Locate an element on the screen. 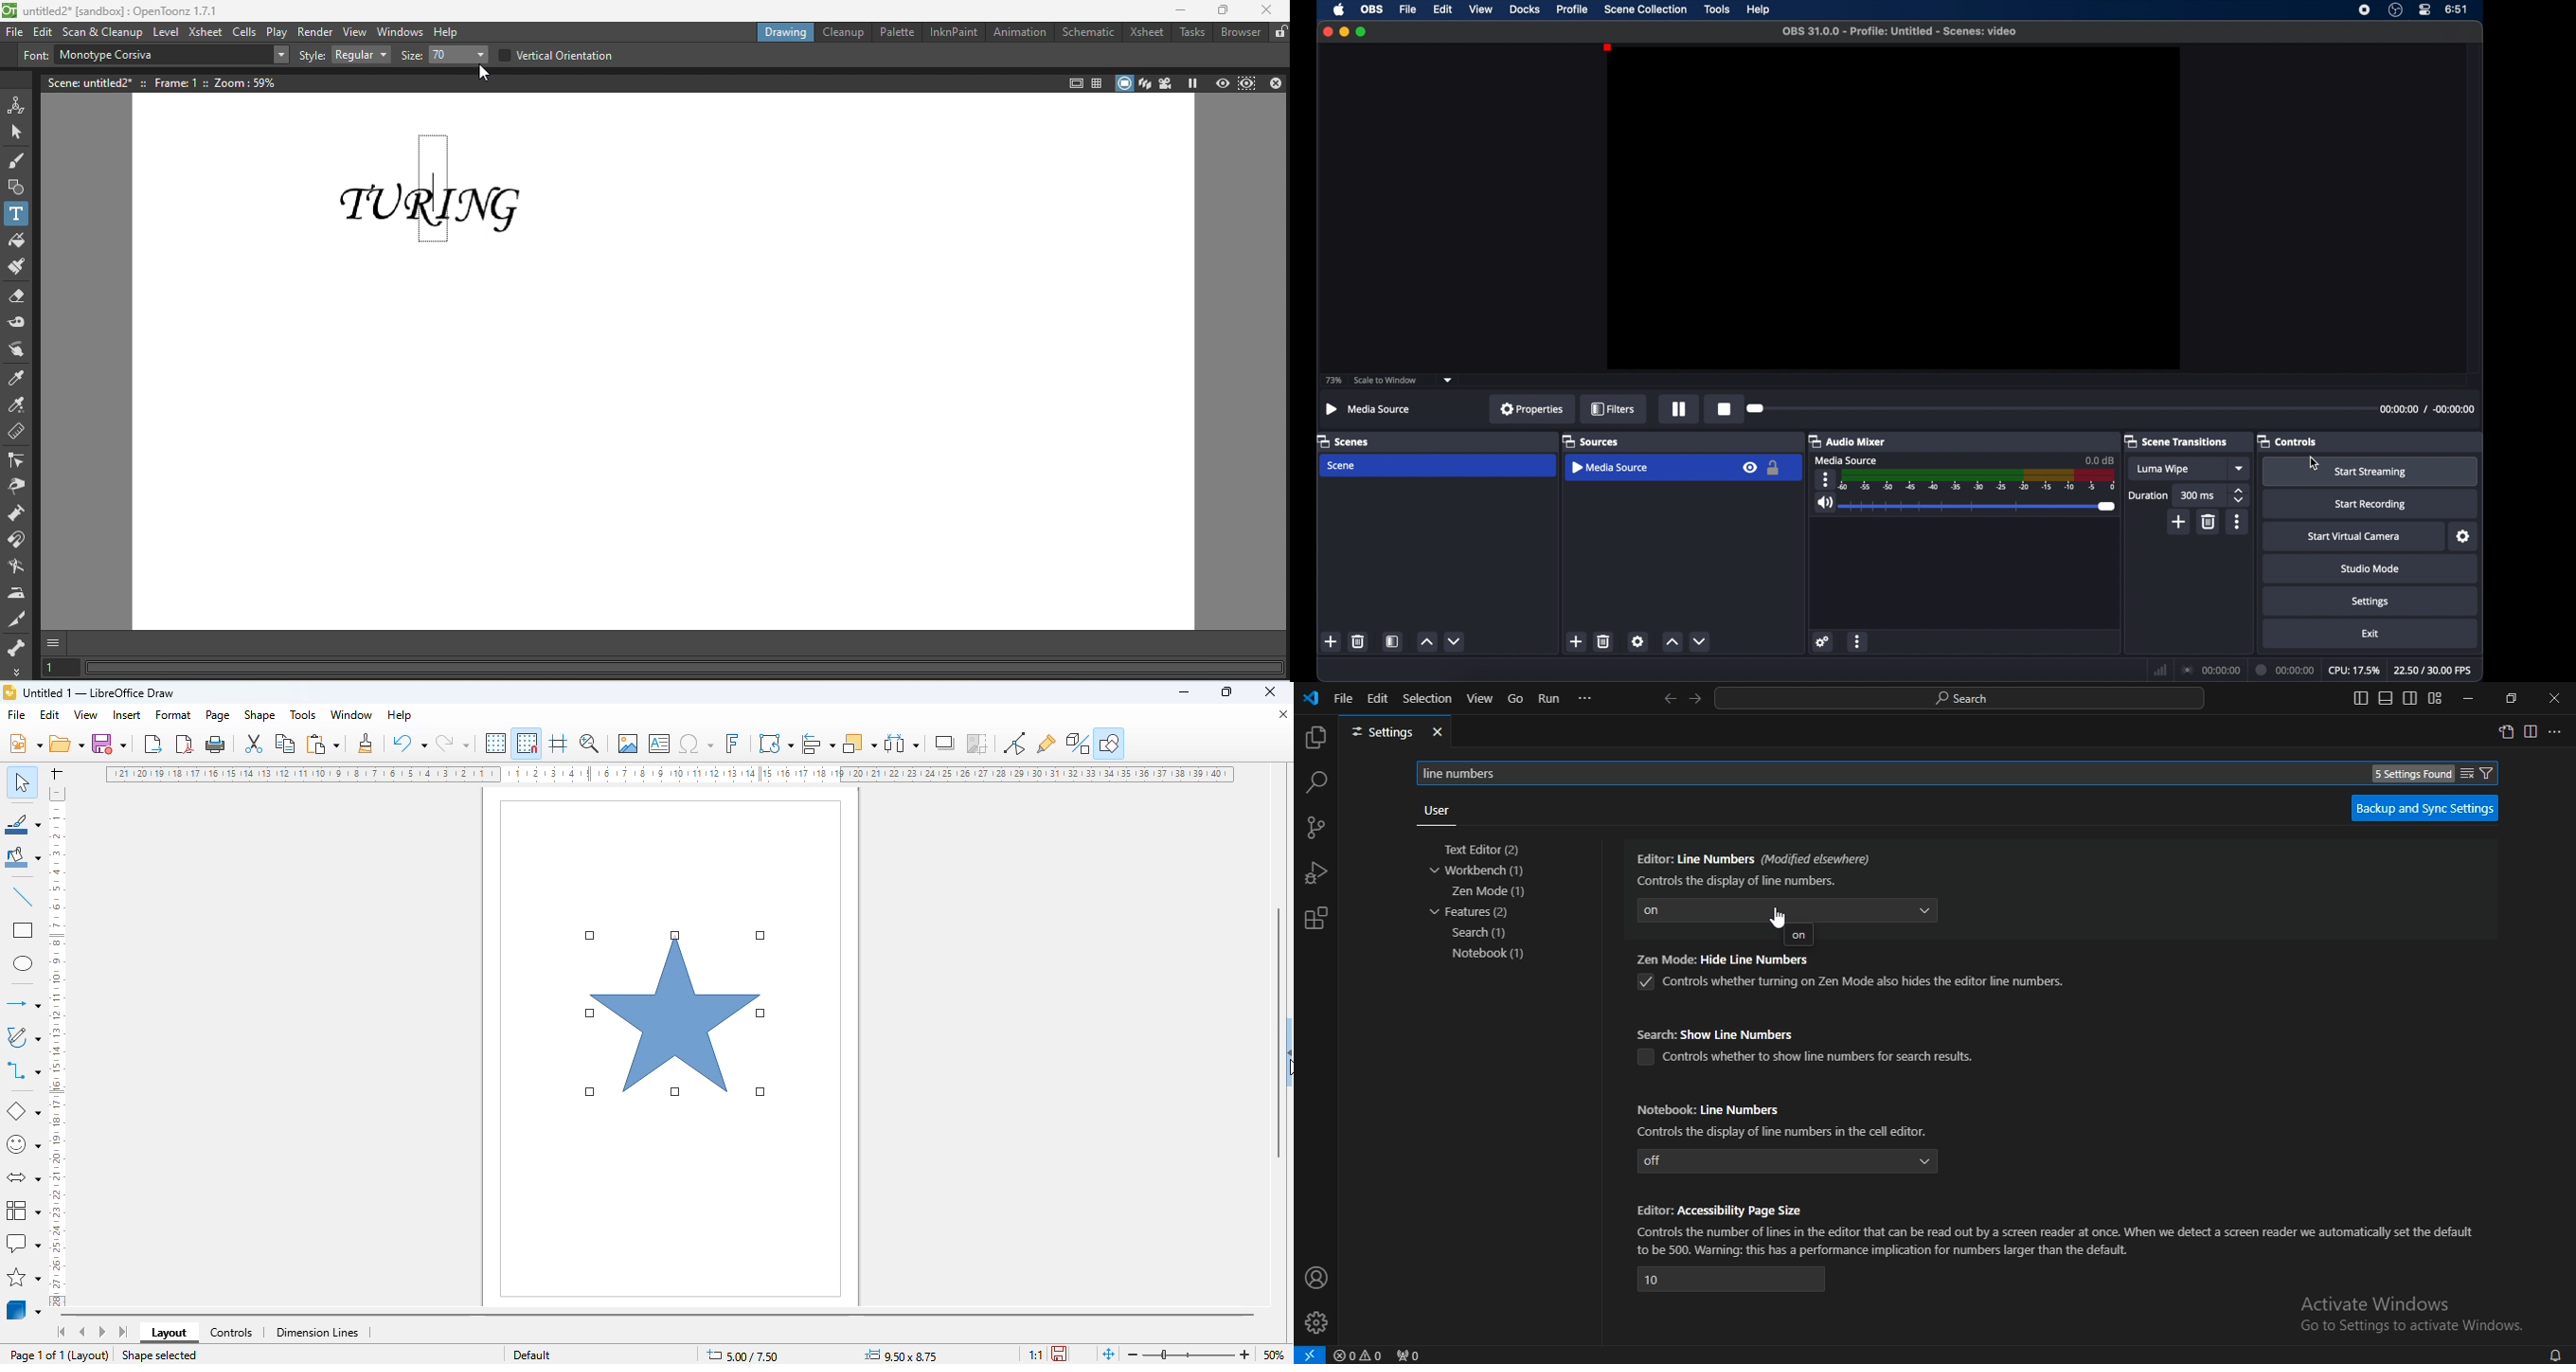  file is located at coordinates (17, 714).